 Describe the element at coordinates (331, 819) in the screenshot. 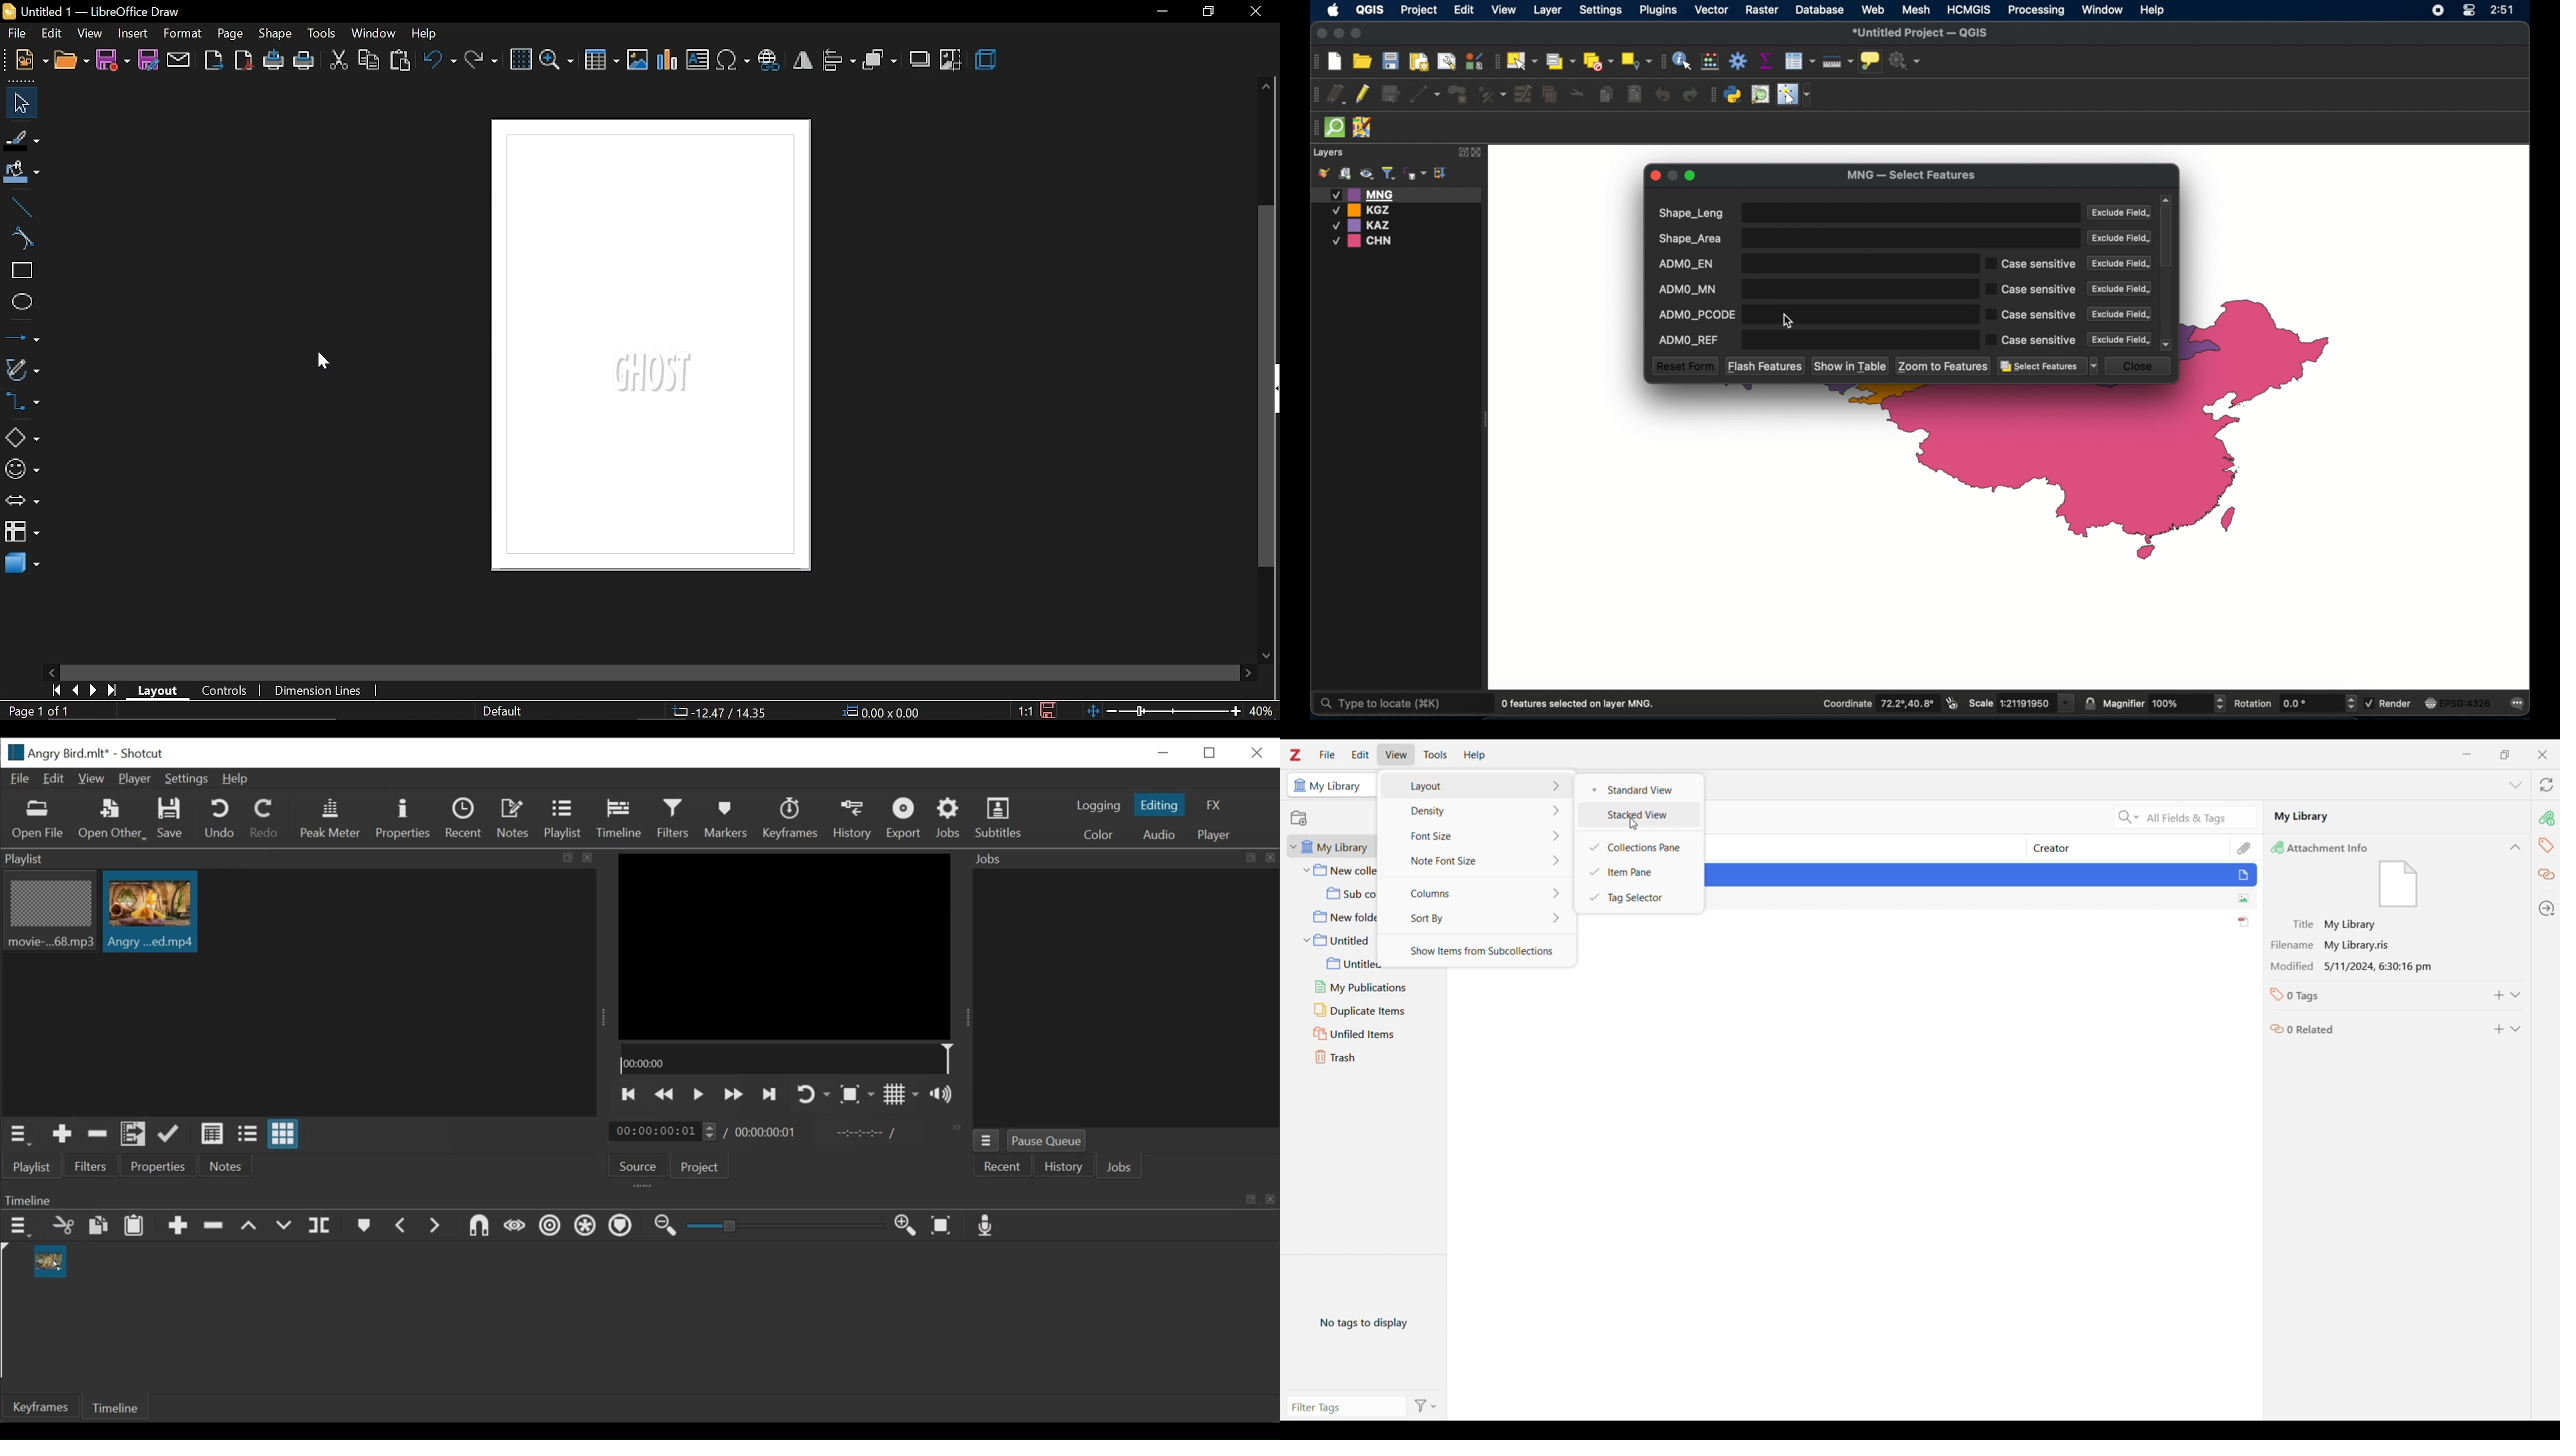

I see `Peak Meter` at that location.